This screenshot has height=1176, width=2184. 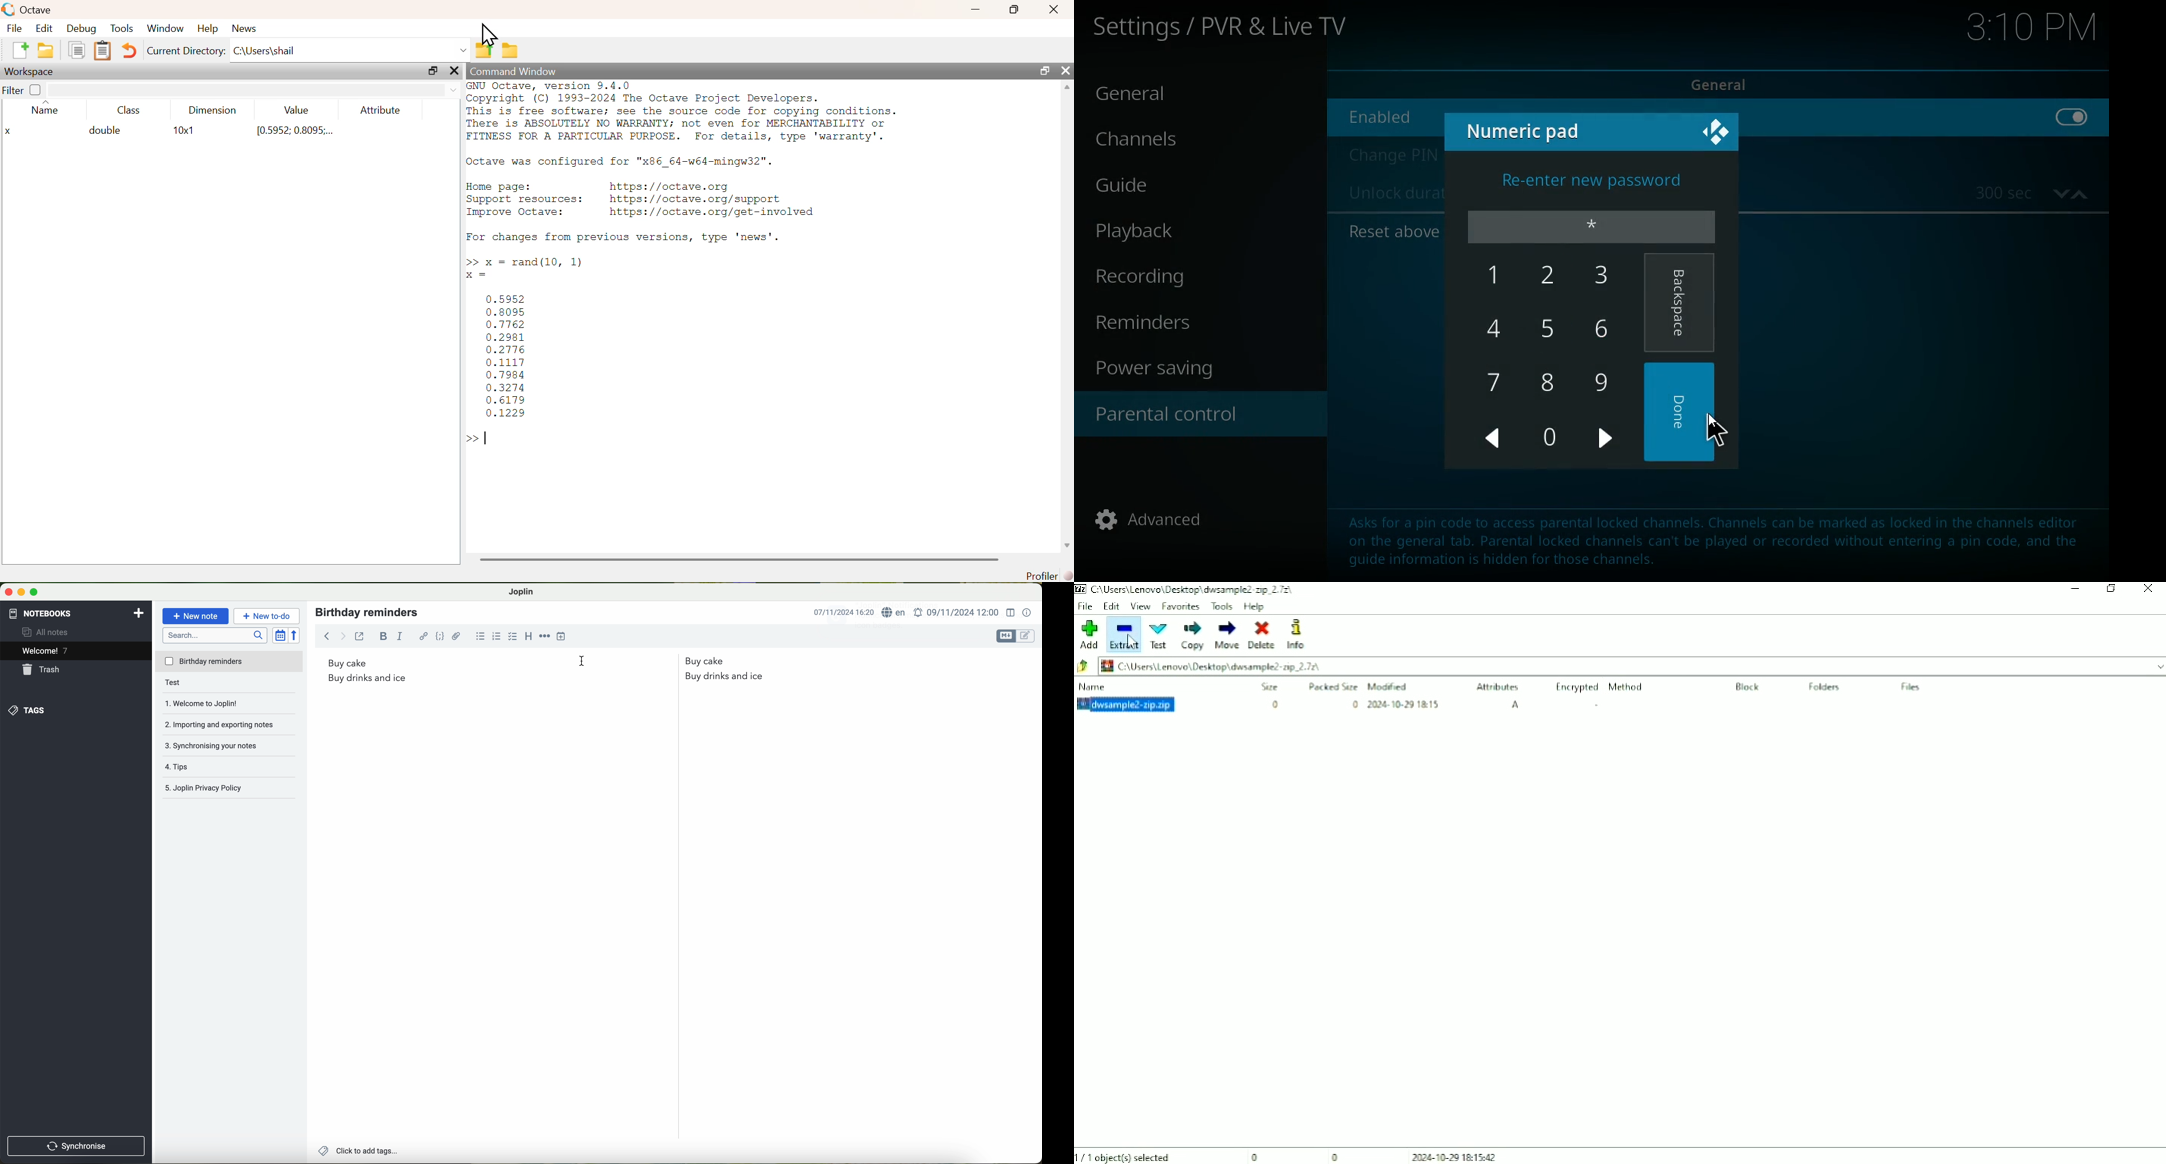 What do you see at coordinates (1391, 116) in the screenshot?
I see `enabled` at bounding box center [1391, 116].